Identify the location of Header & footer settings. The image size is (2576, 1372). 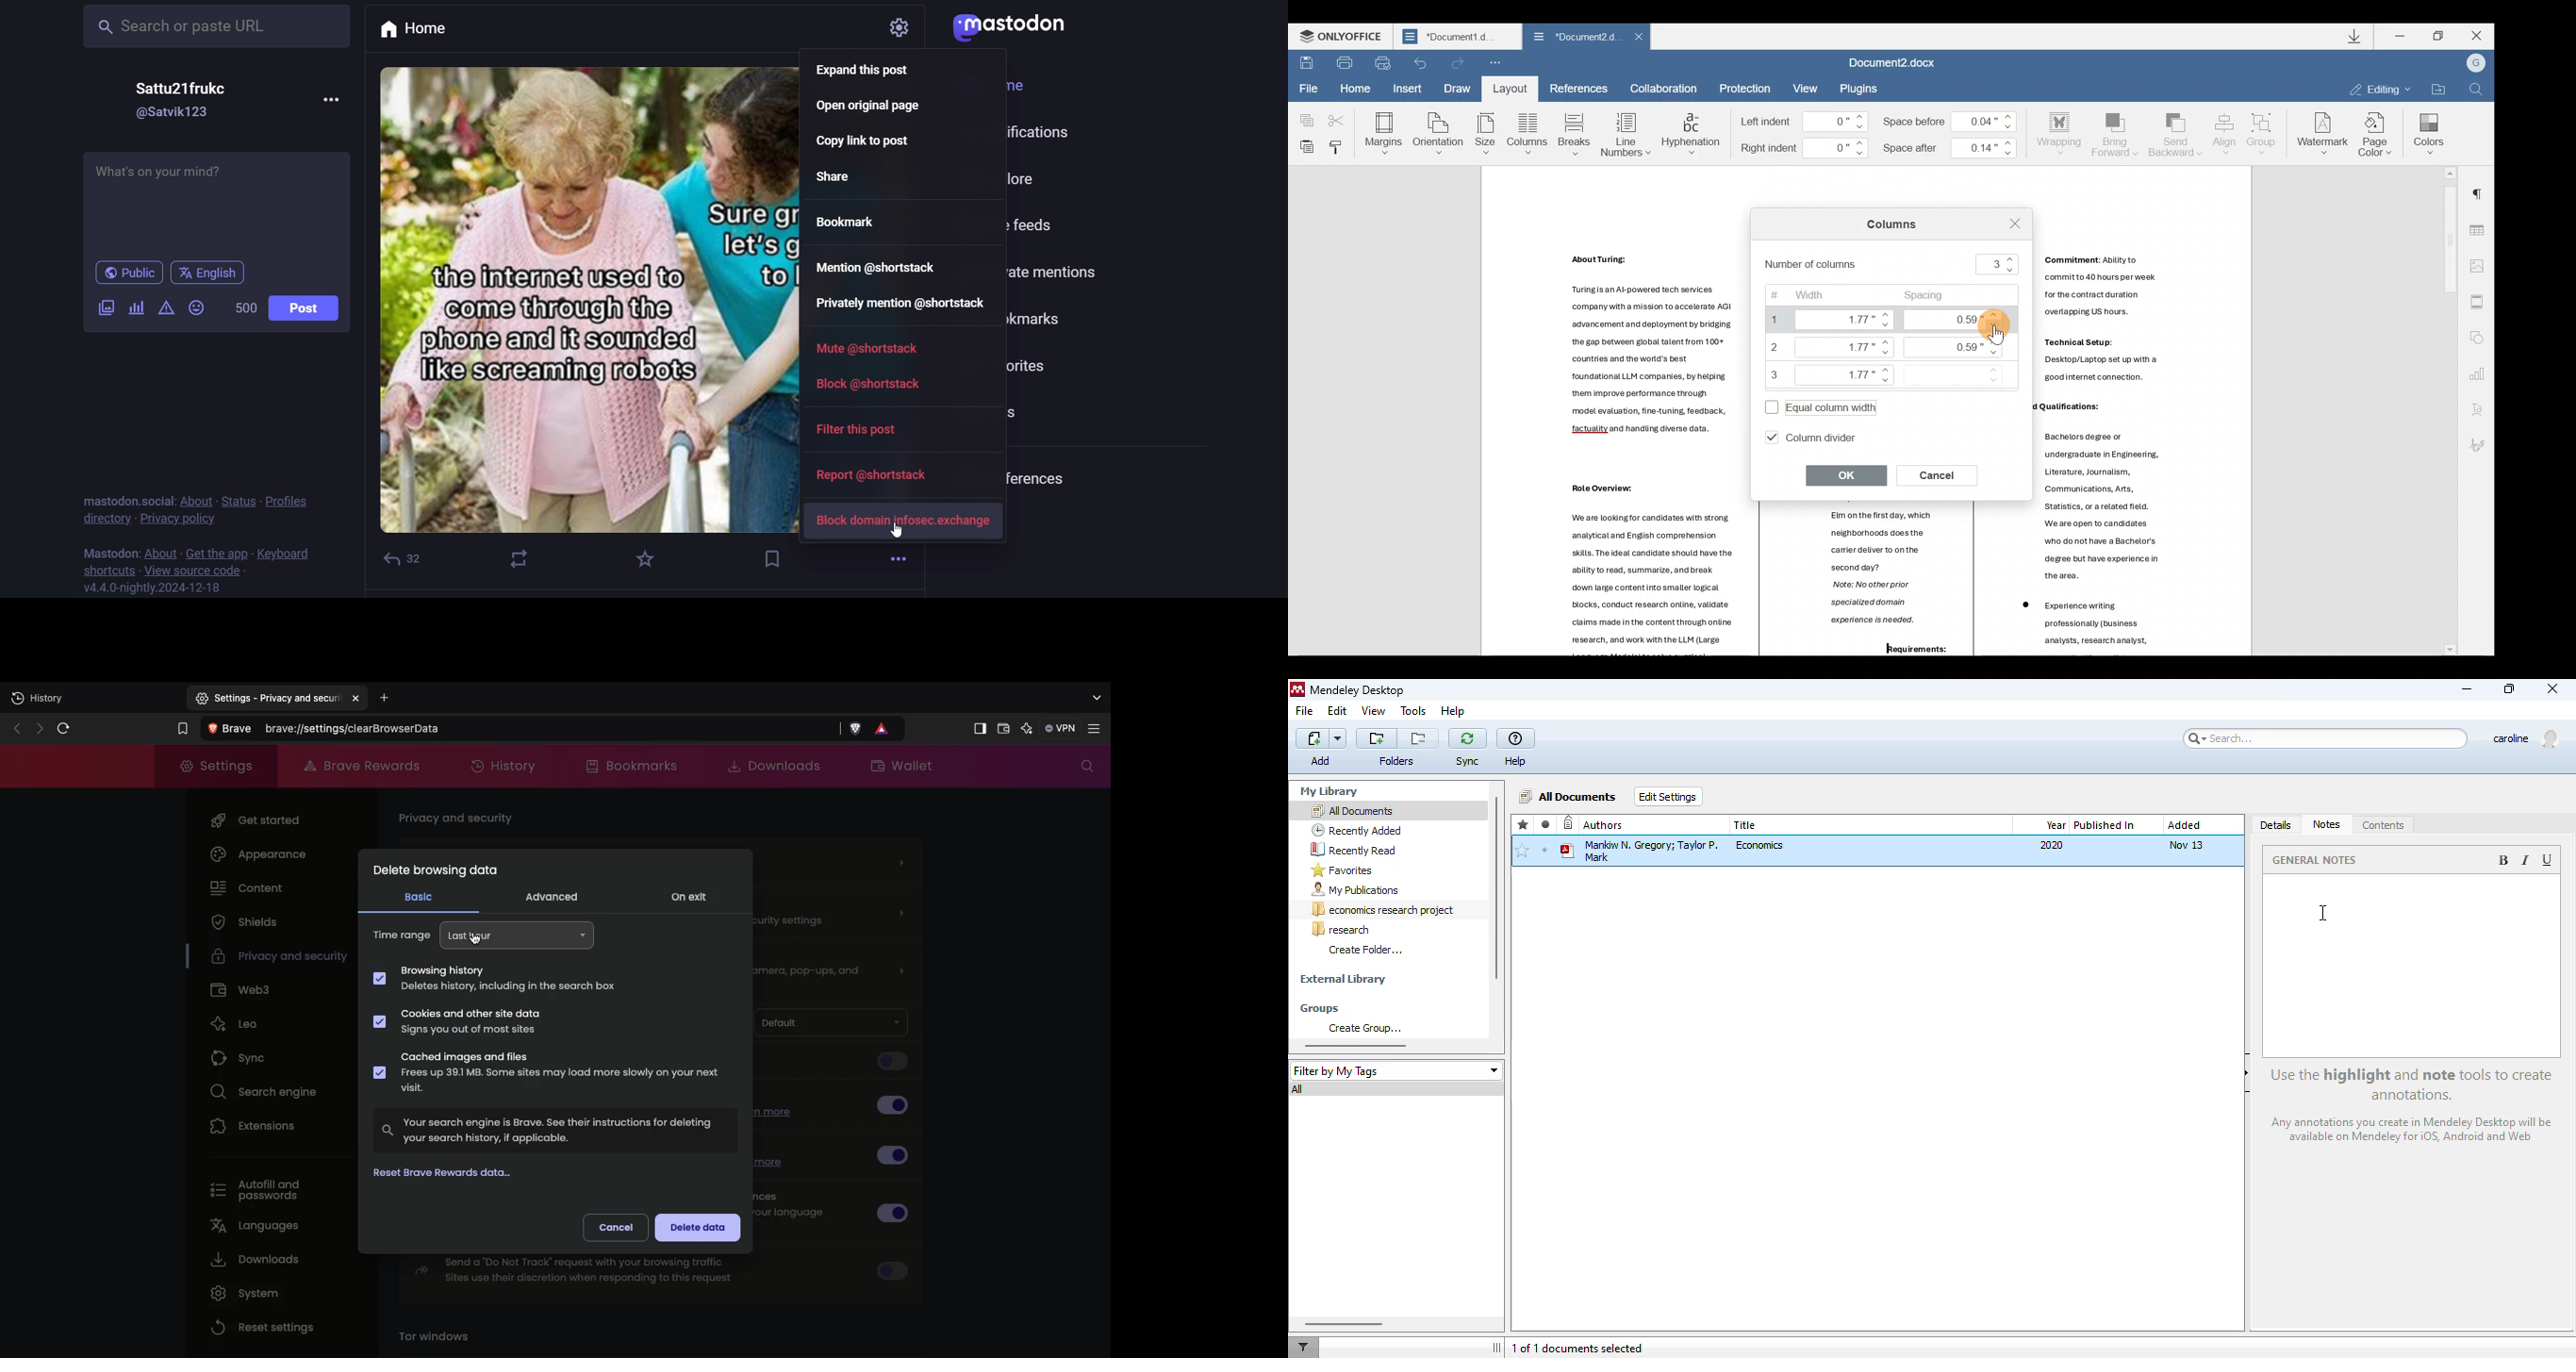
(2480, 305).